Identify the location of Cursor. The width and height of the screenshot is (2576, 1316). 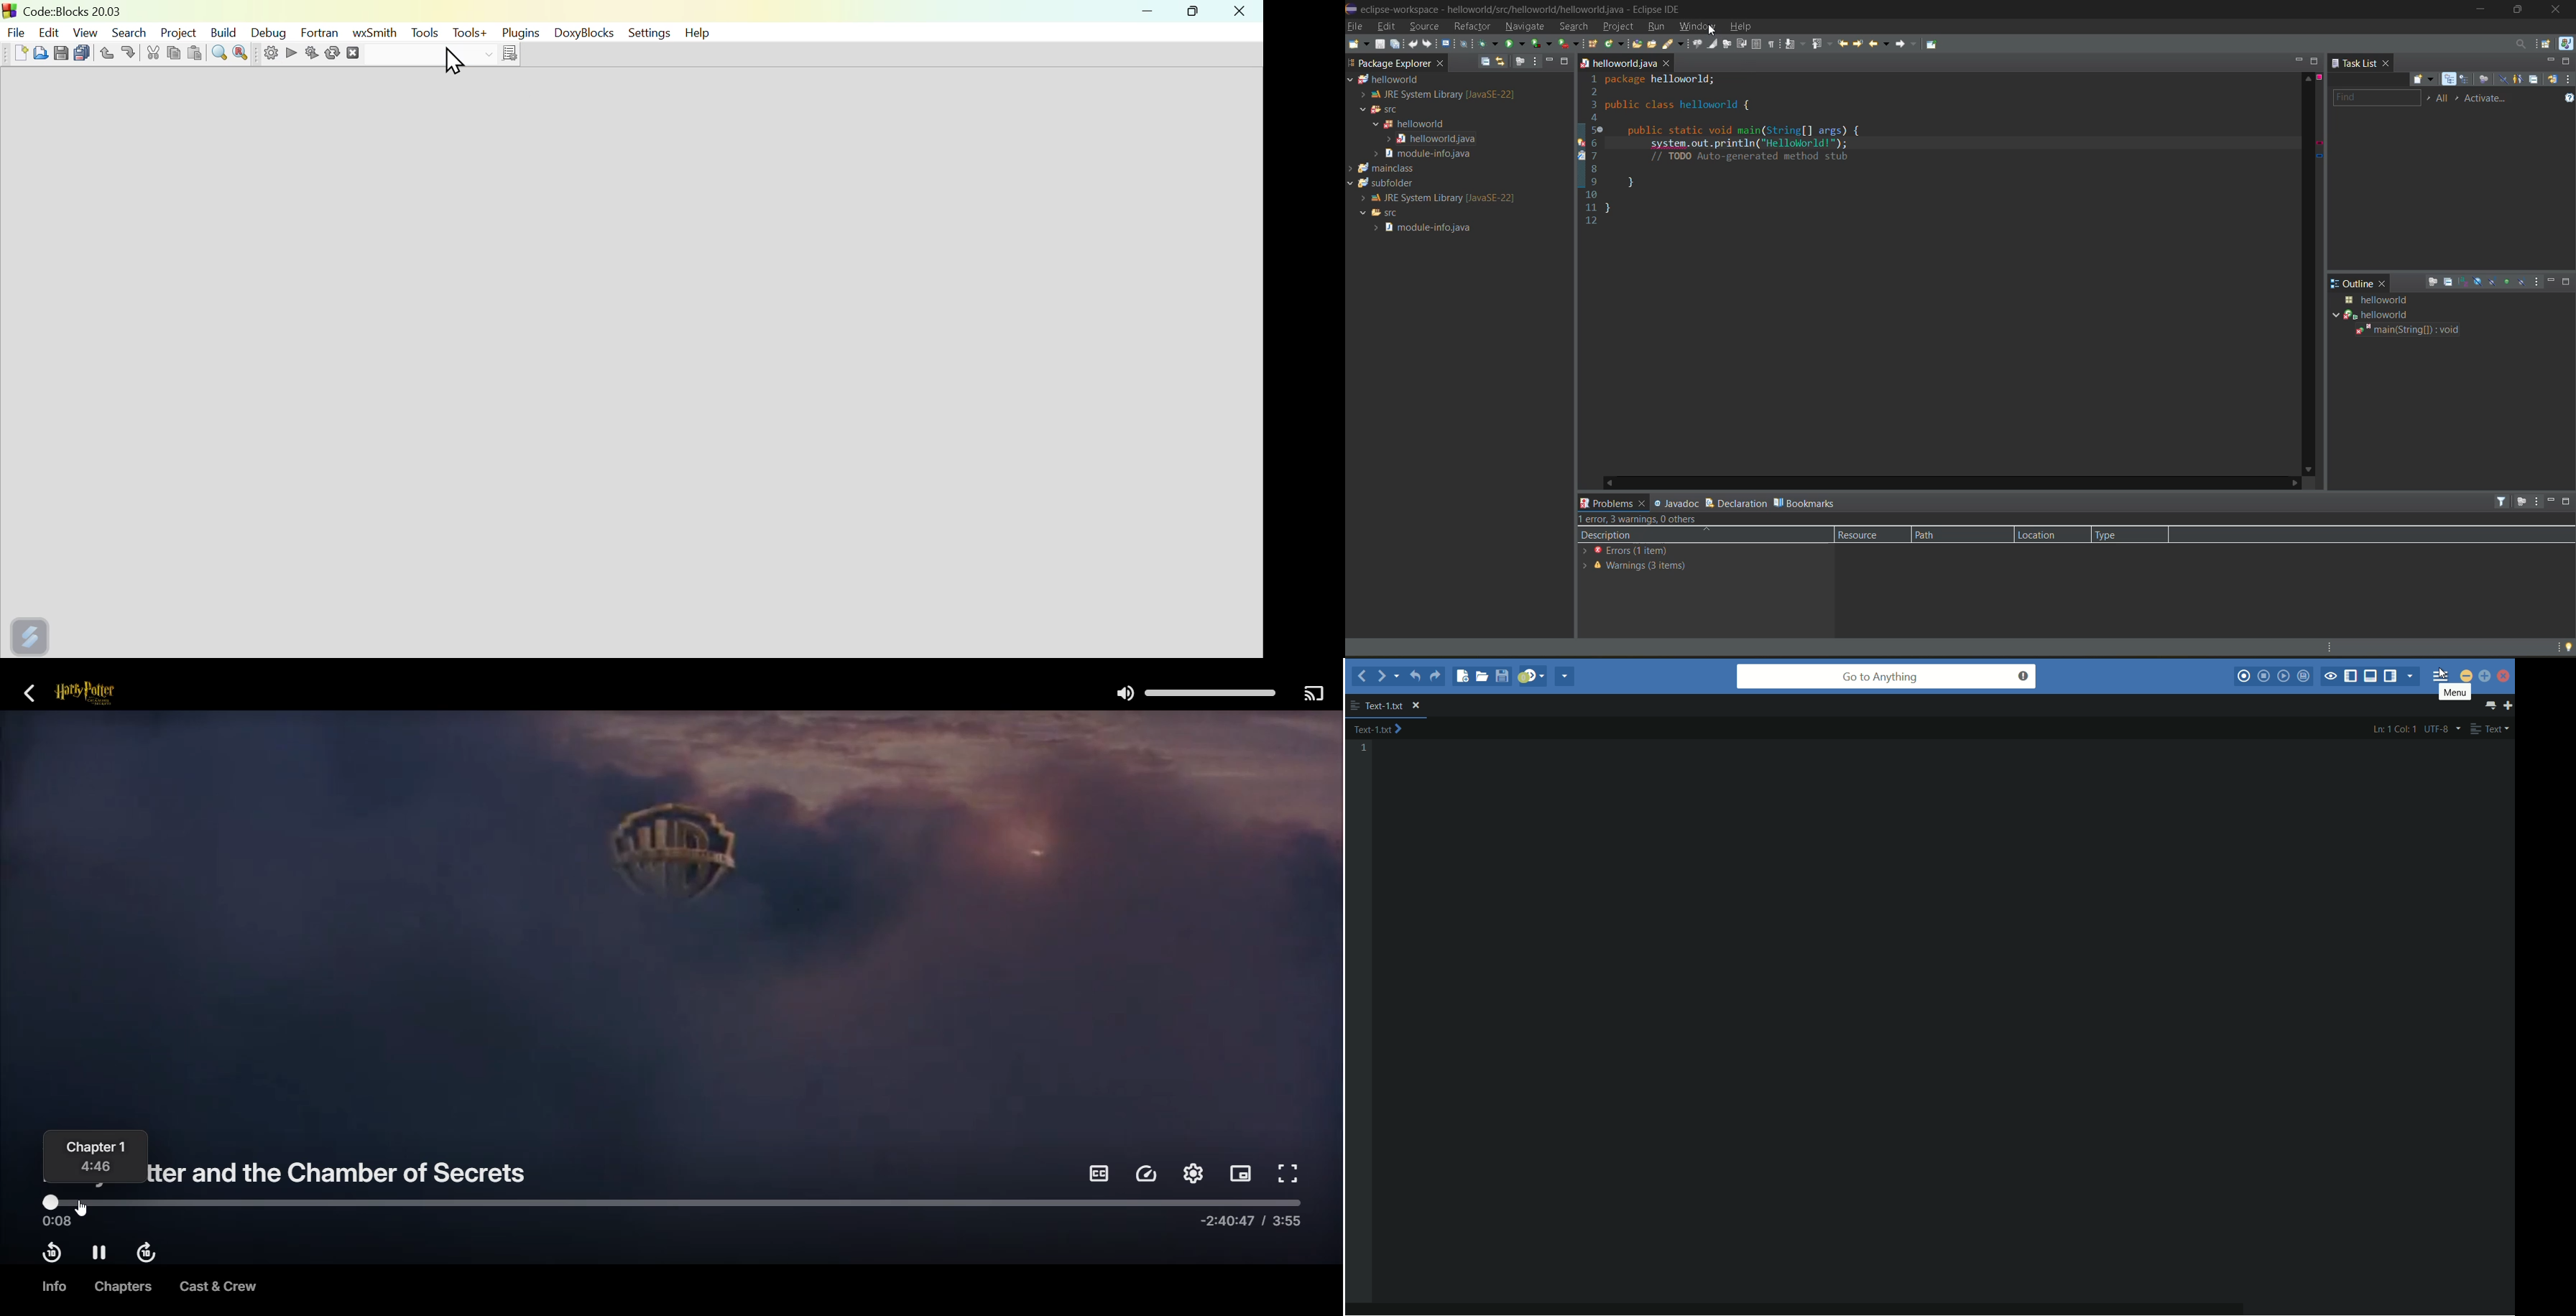
(454, 62).